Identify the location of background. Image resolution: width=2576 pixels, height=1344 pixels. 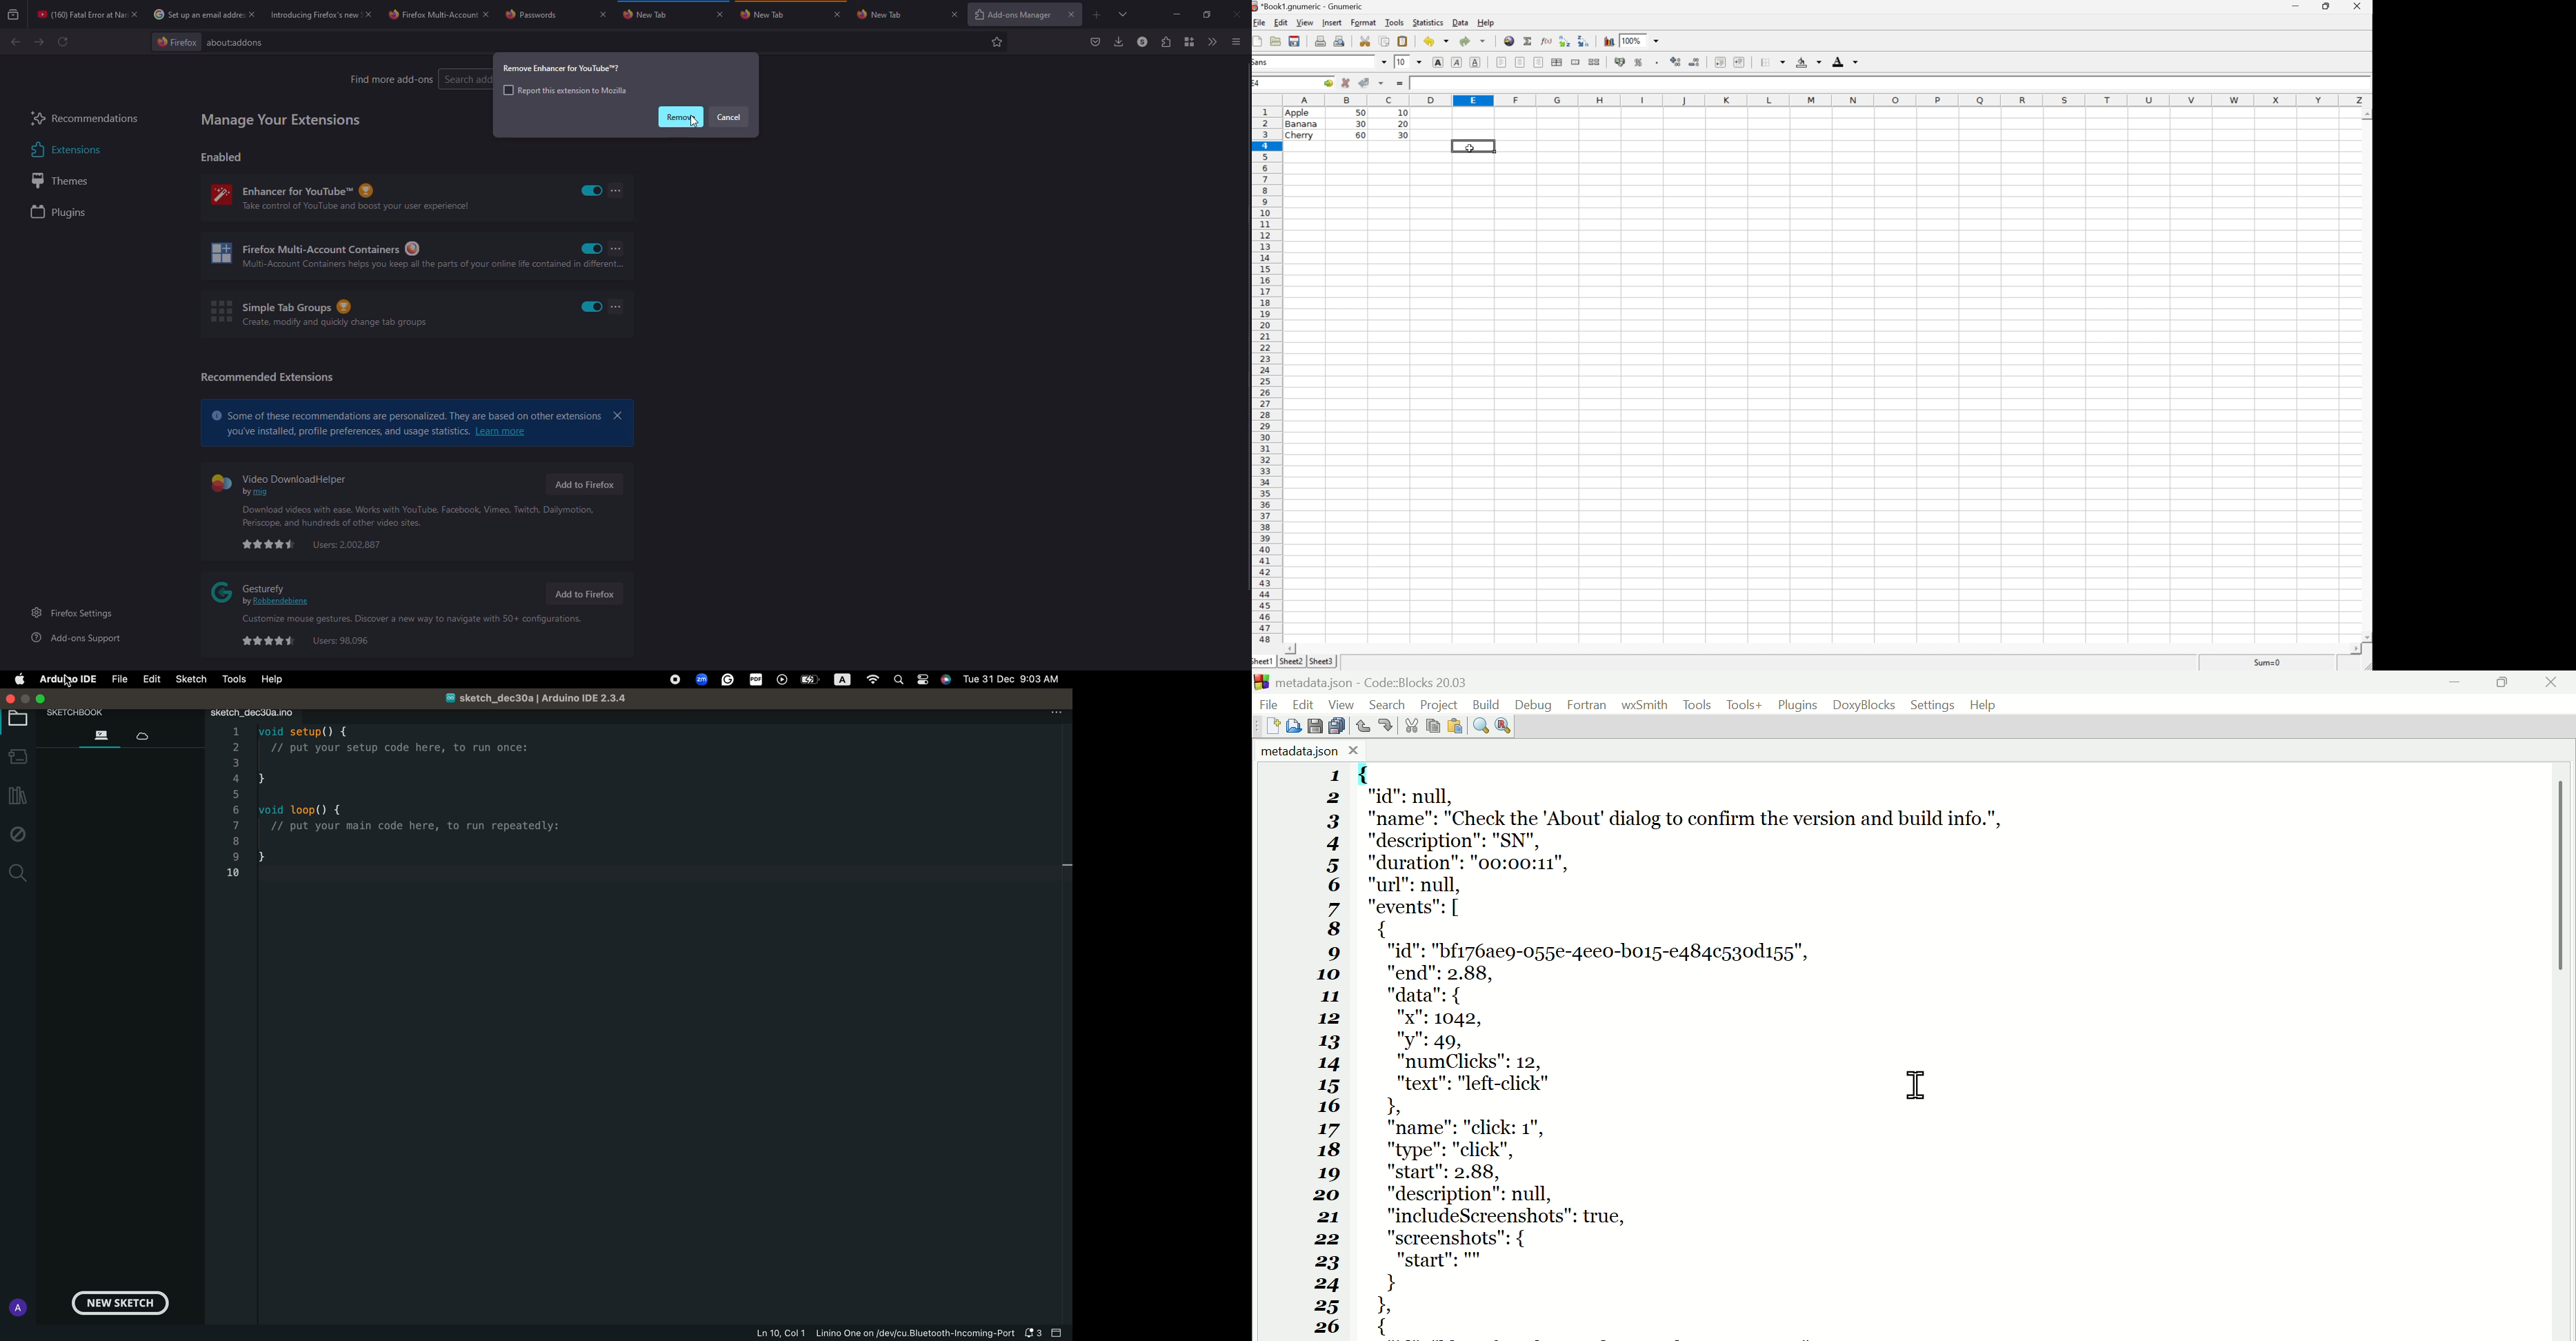
(1810, 62).